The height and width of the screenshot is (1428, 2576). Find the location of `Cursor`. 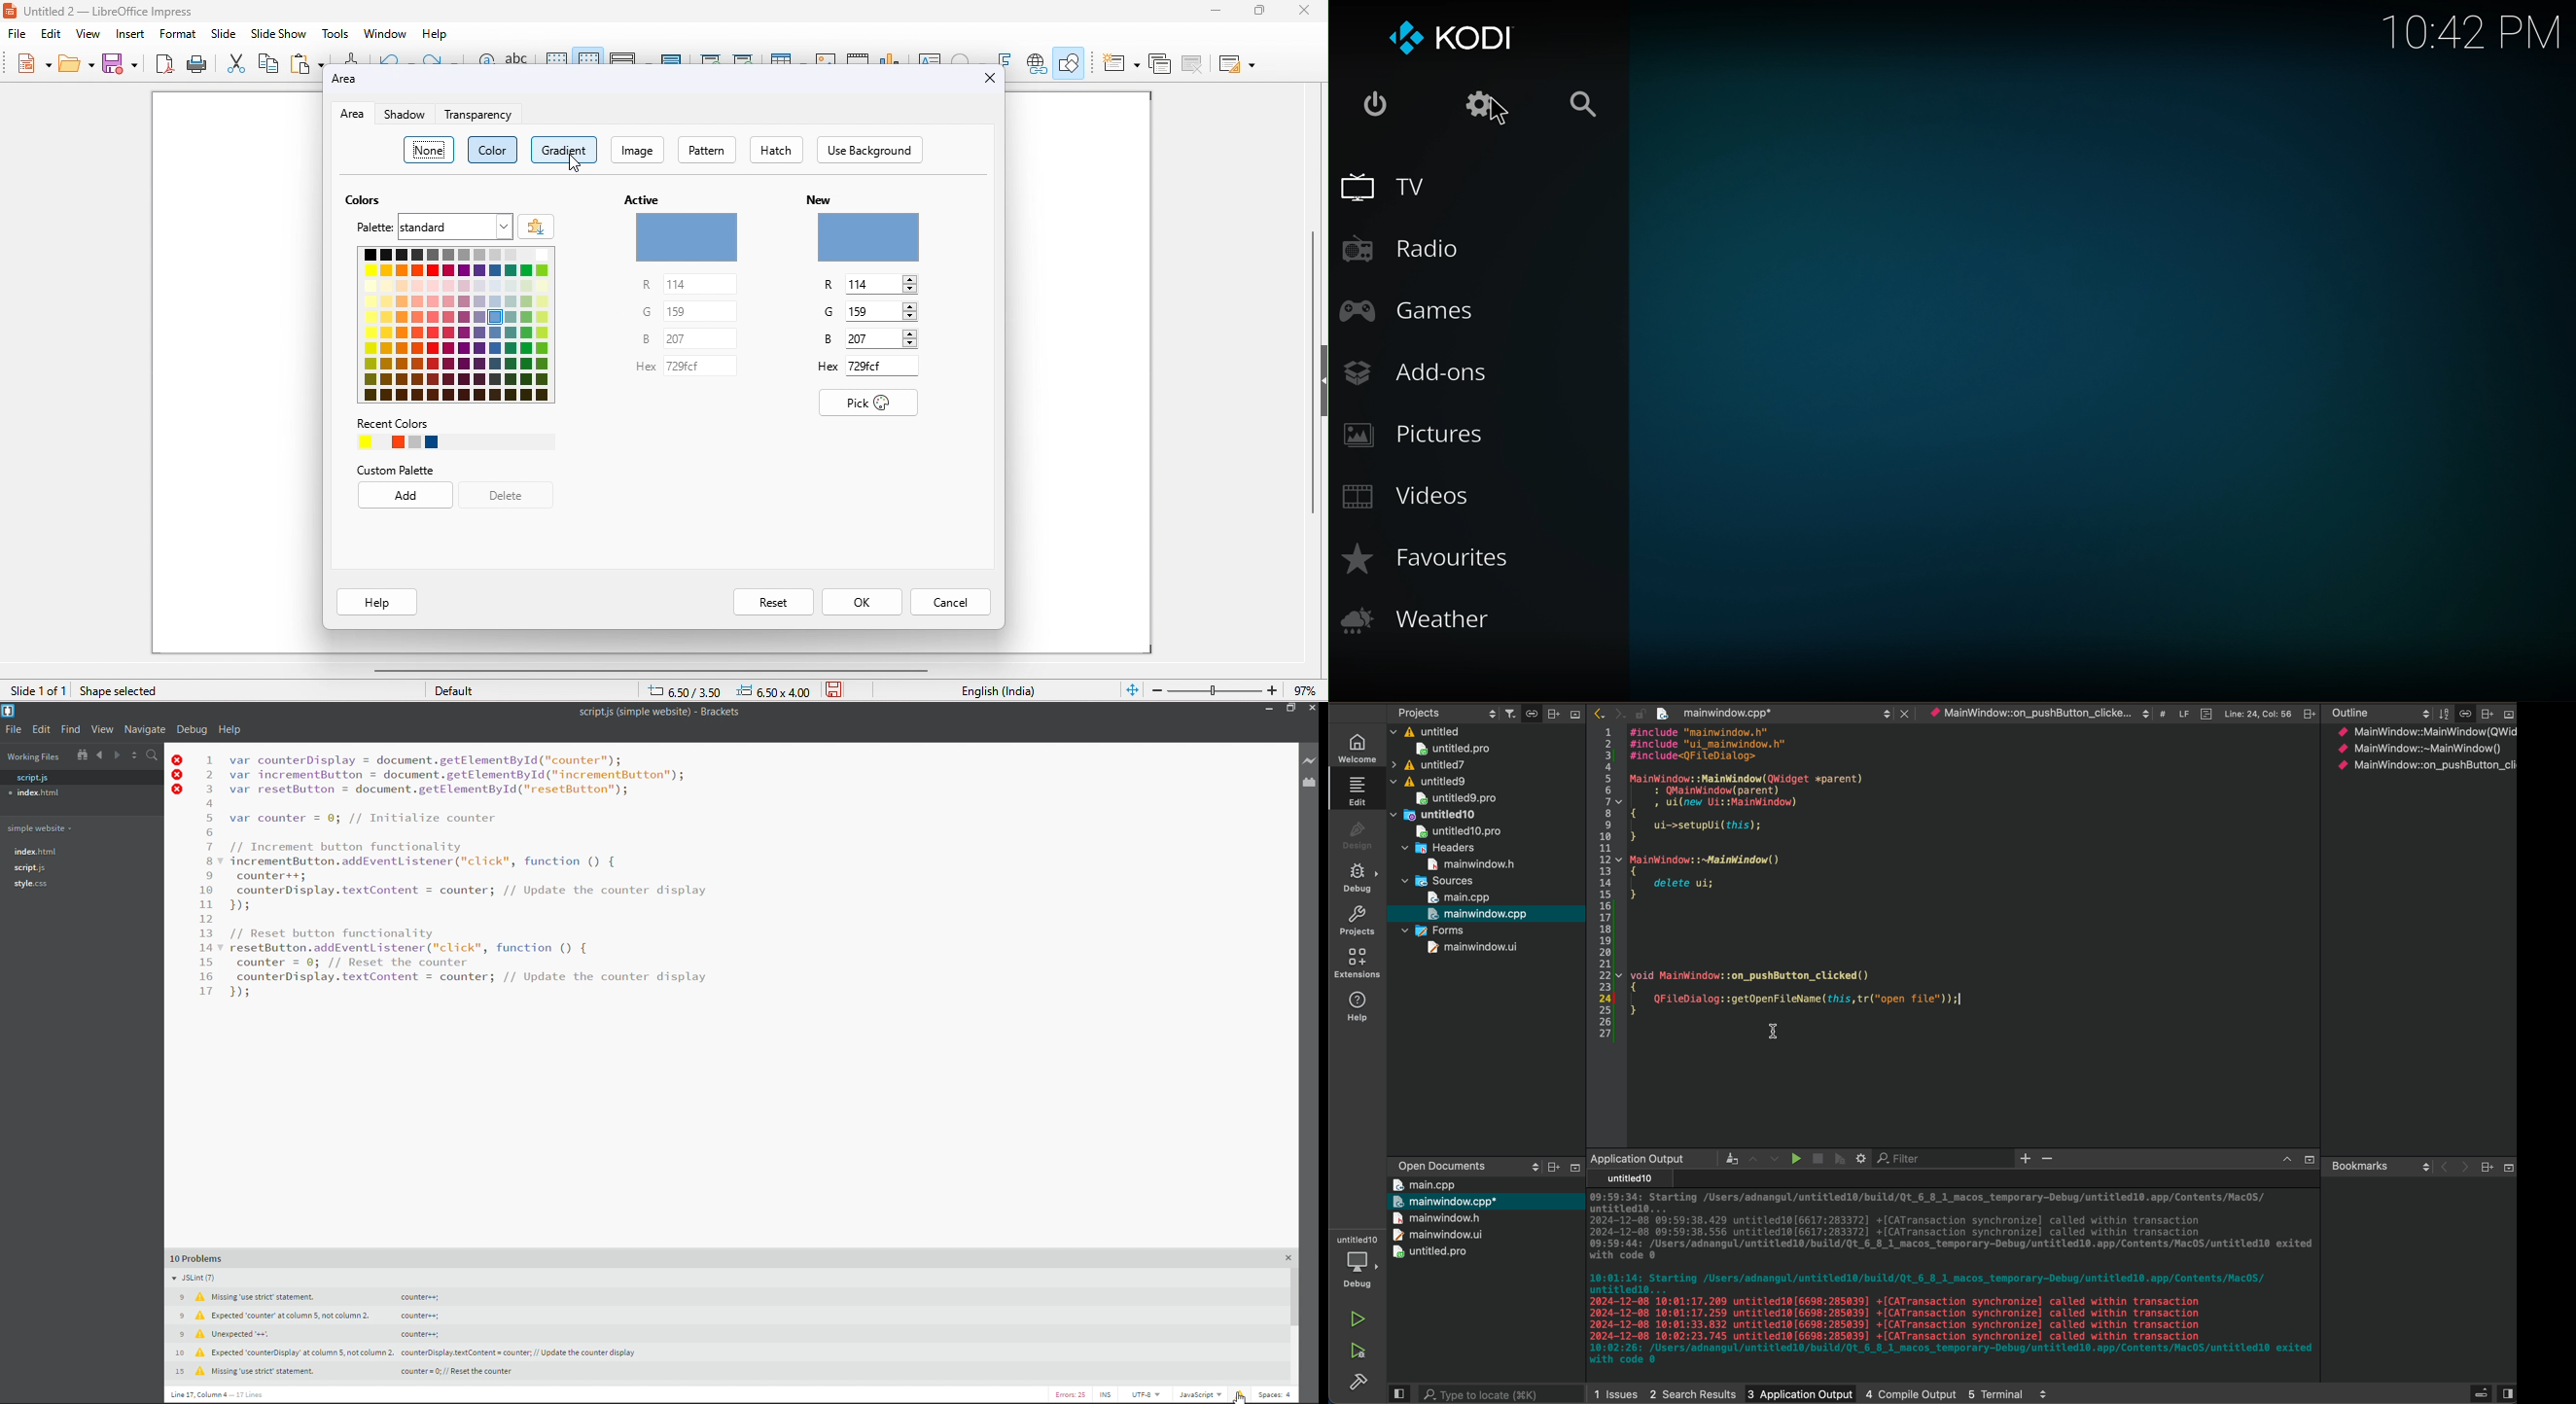

Cursor is located at coordinates (1495, 114).